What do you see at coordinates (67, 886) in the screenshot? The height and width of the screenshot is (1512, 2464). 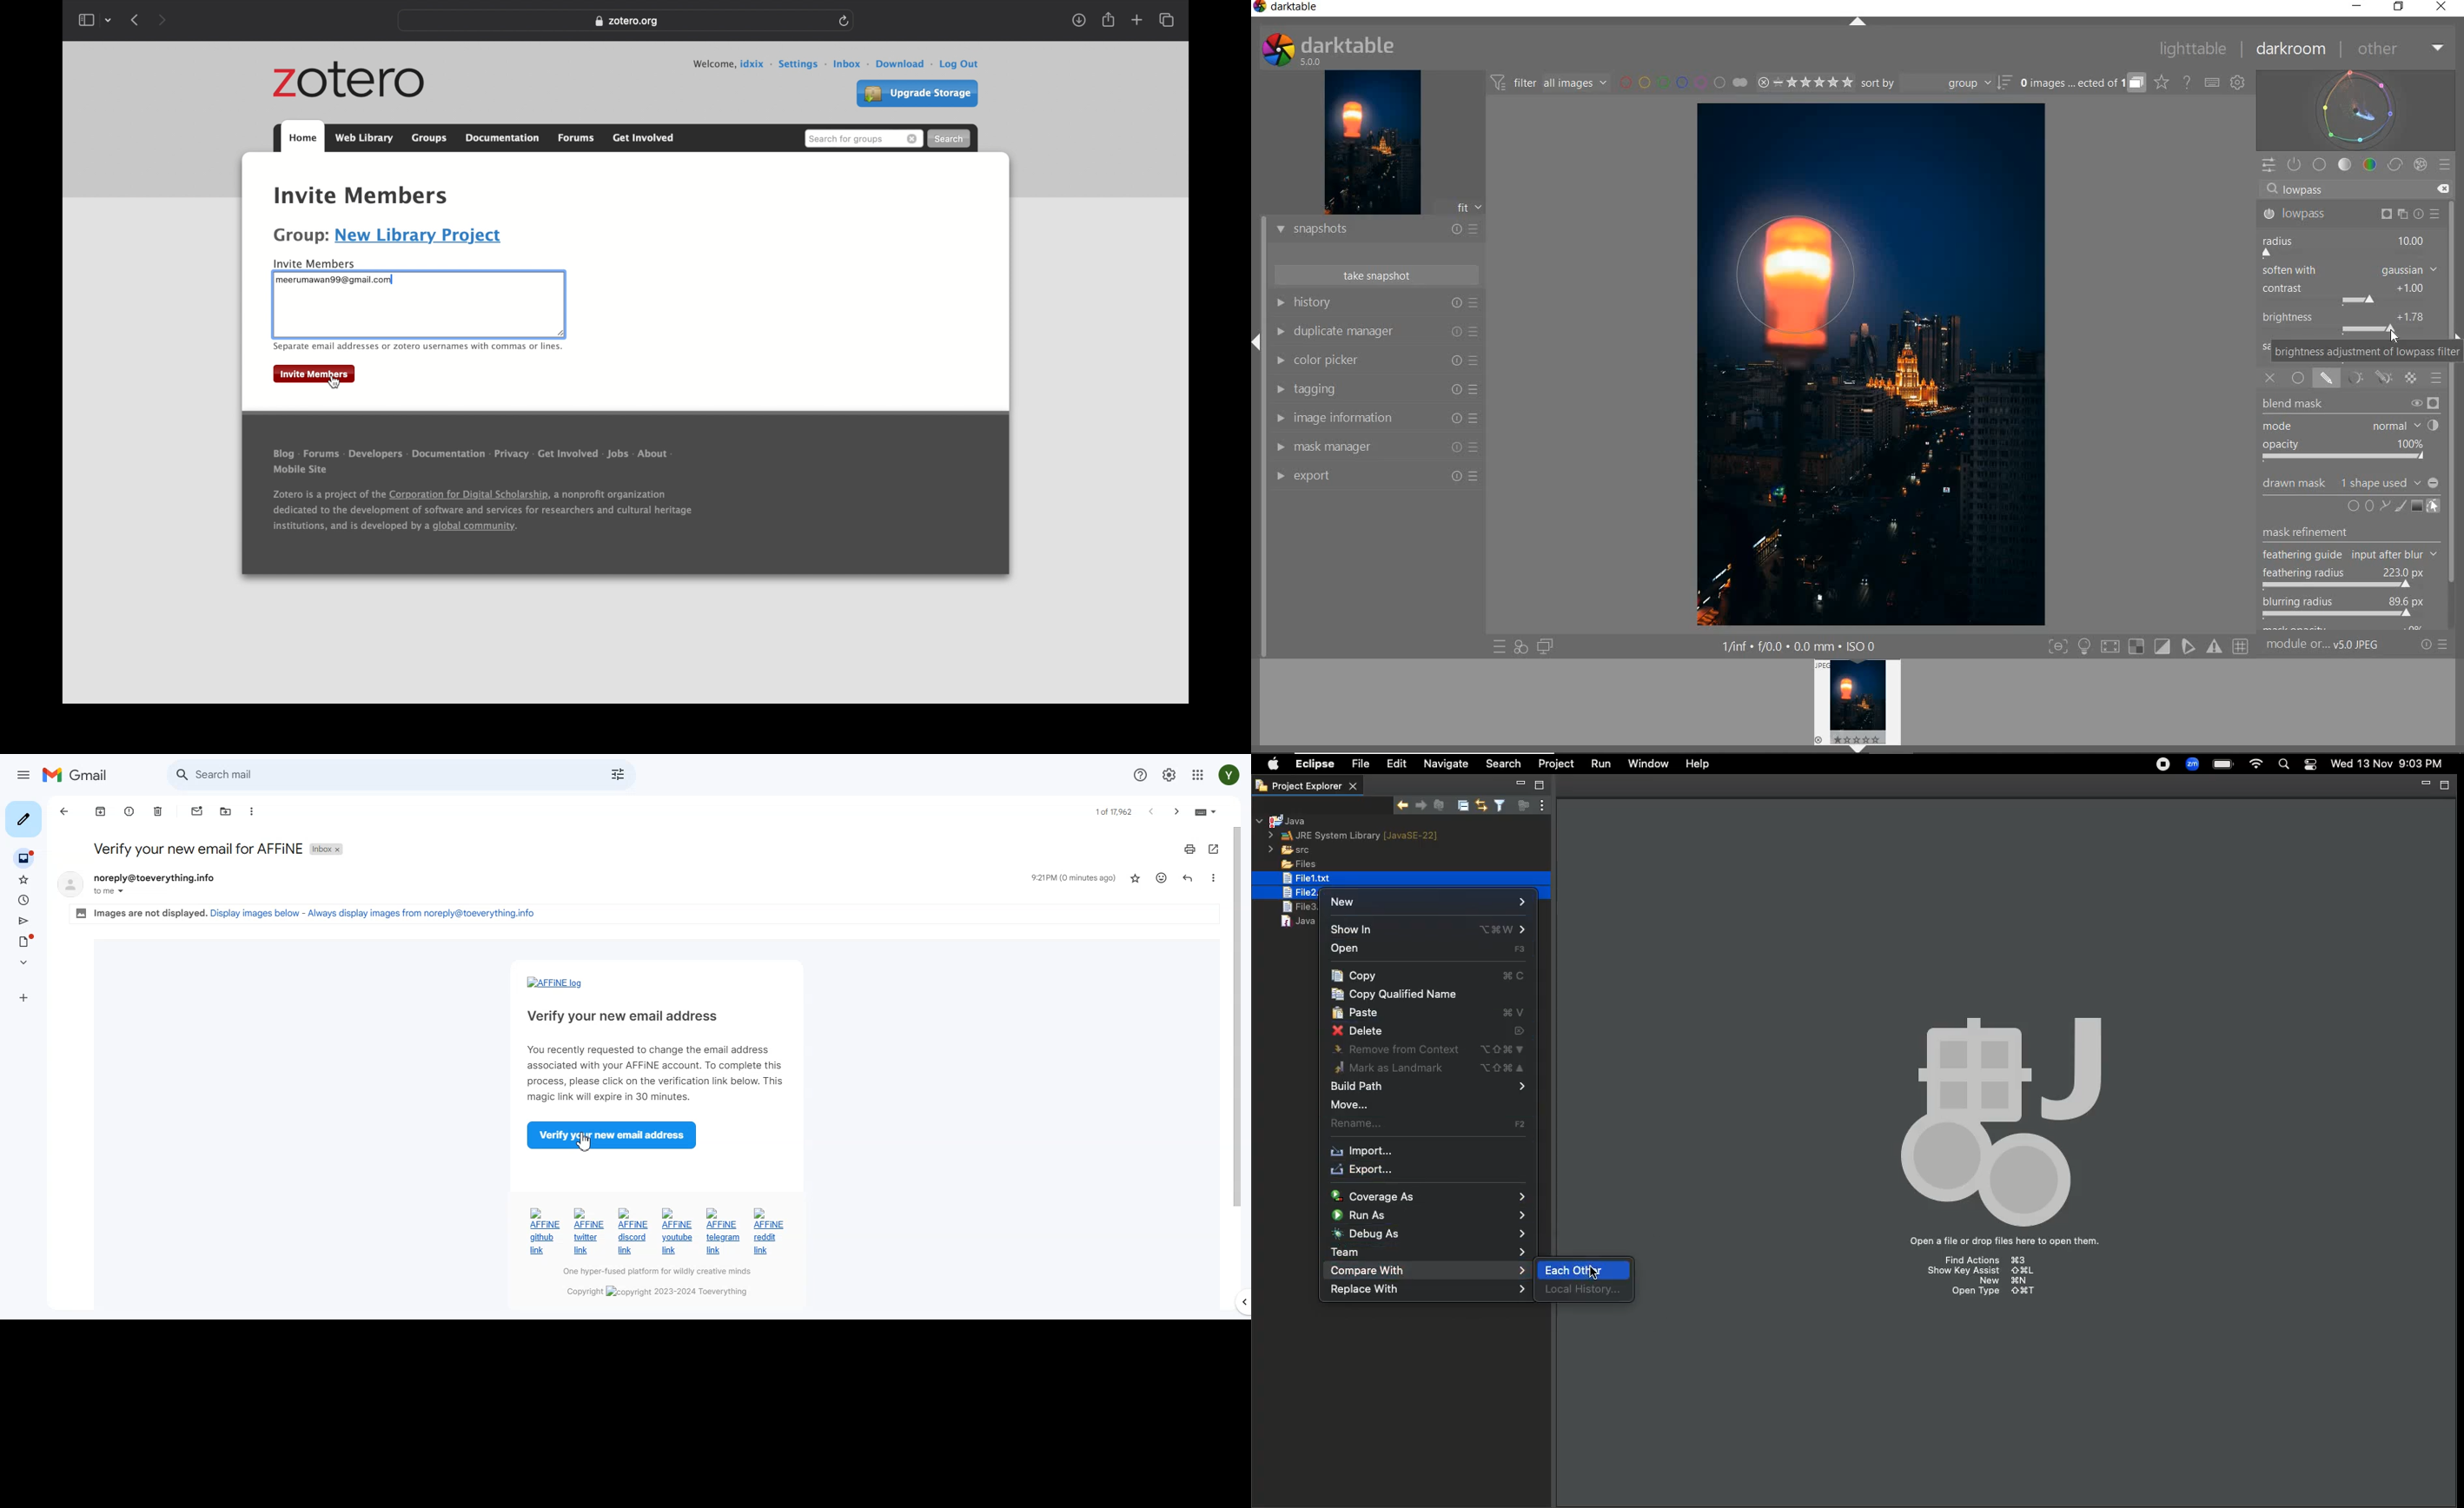 I see `display picture` at bounding box center [67, 886].